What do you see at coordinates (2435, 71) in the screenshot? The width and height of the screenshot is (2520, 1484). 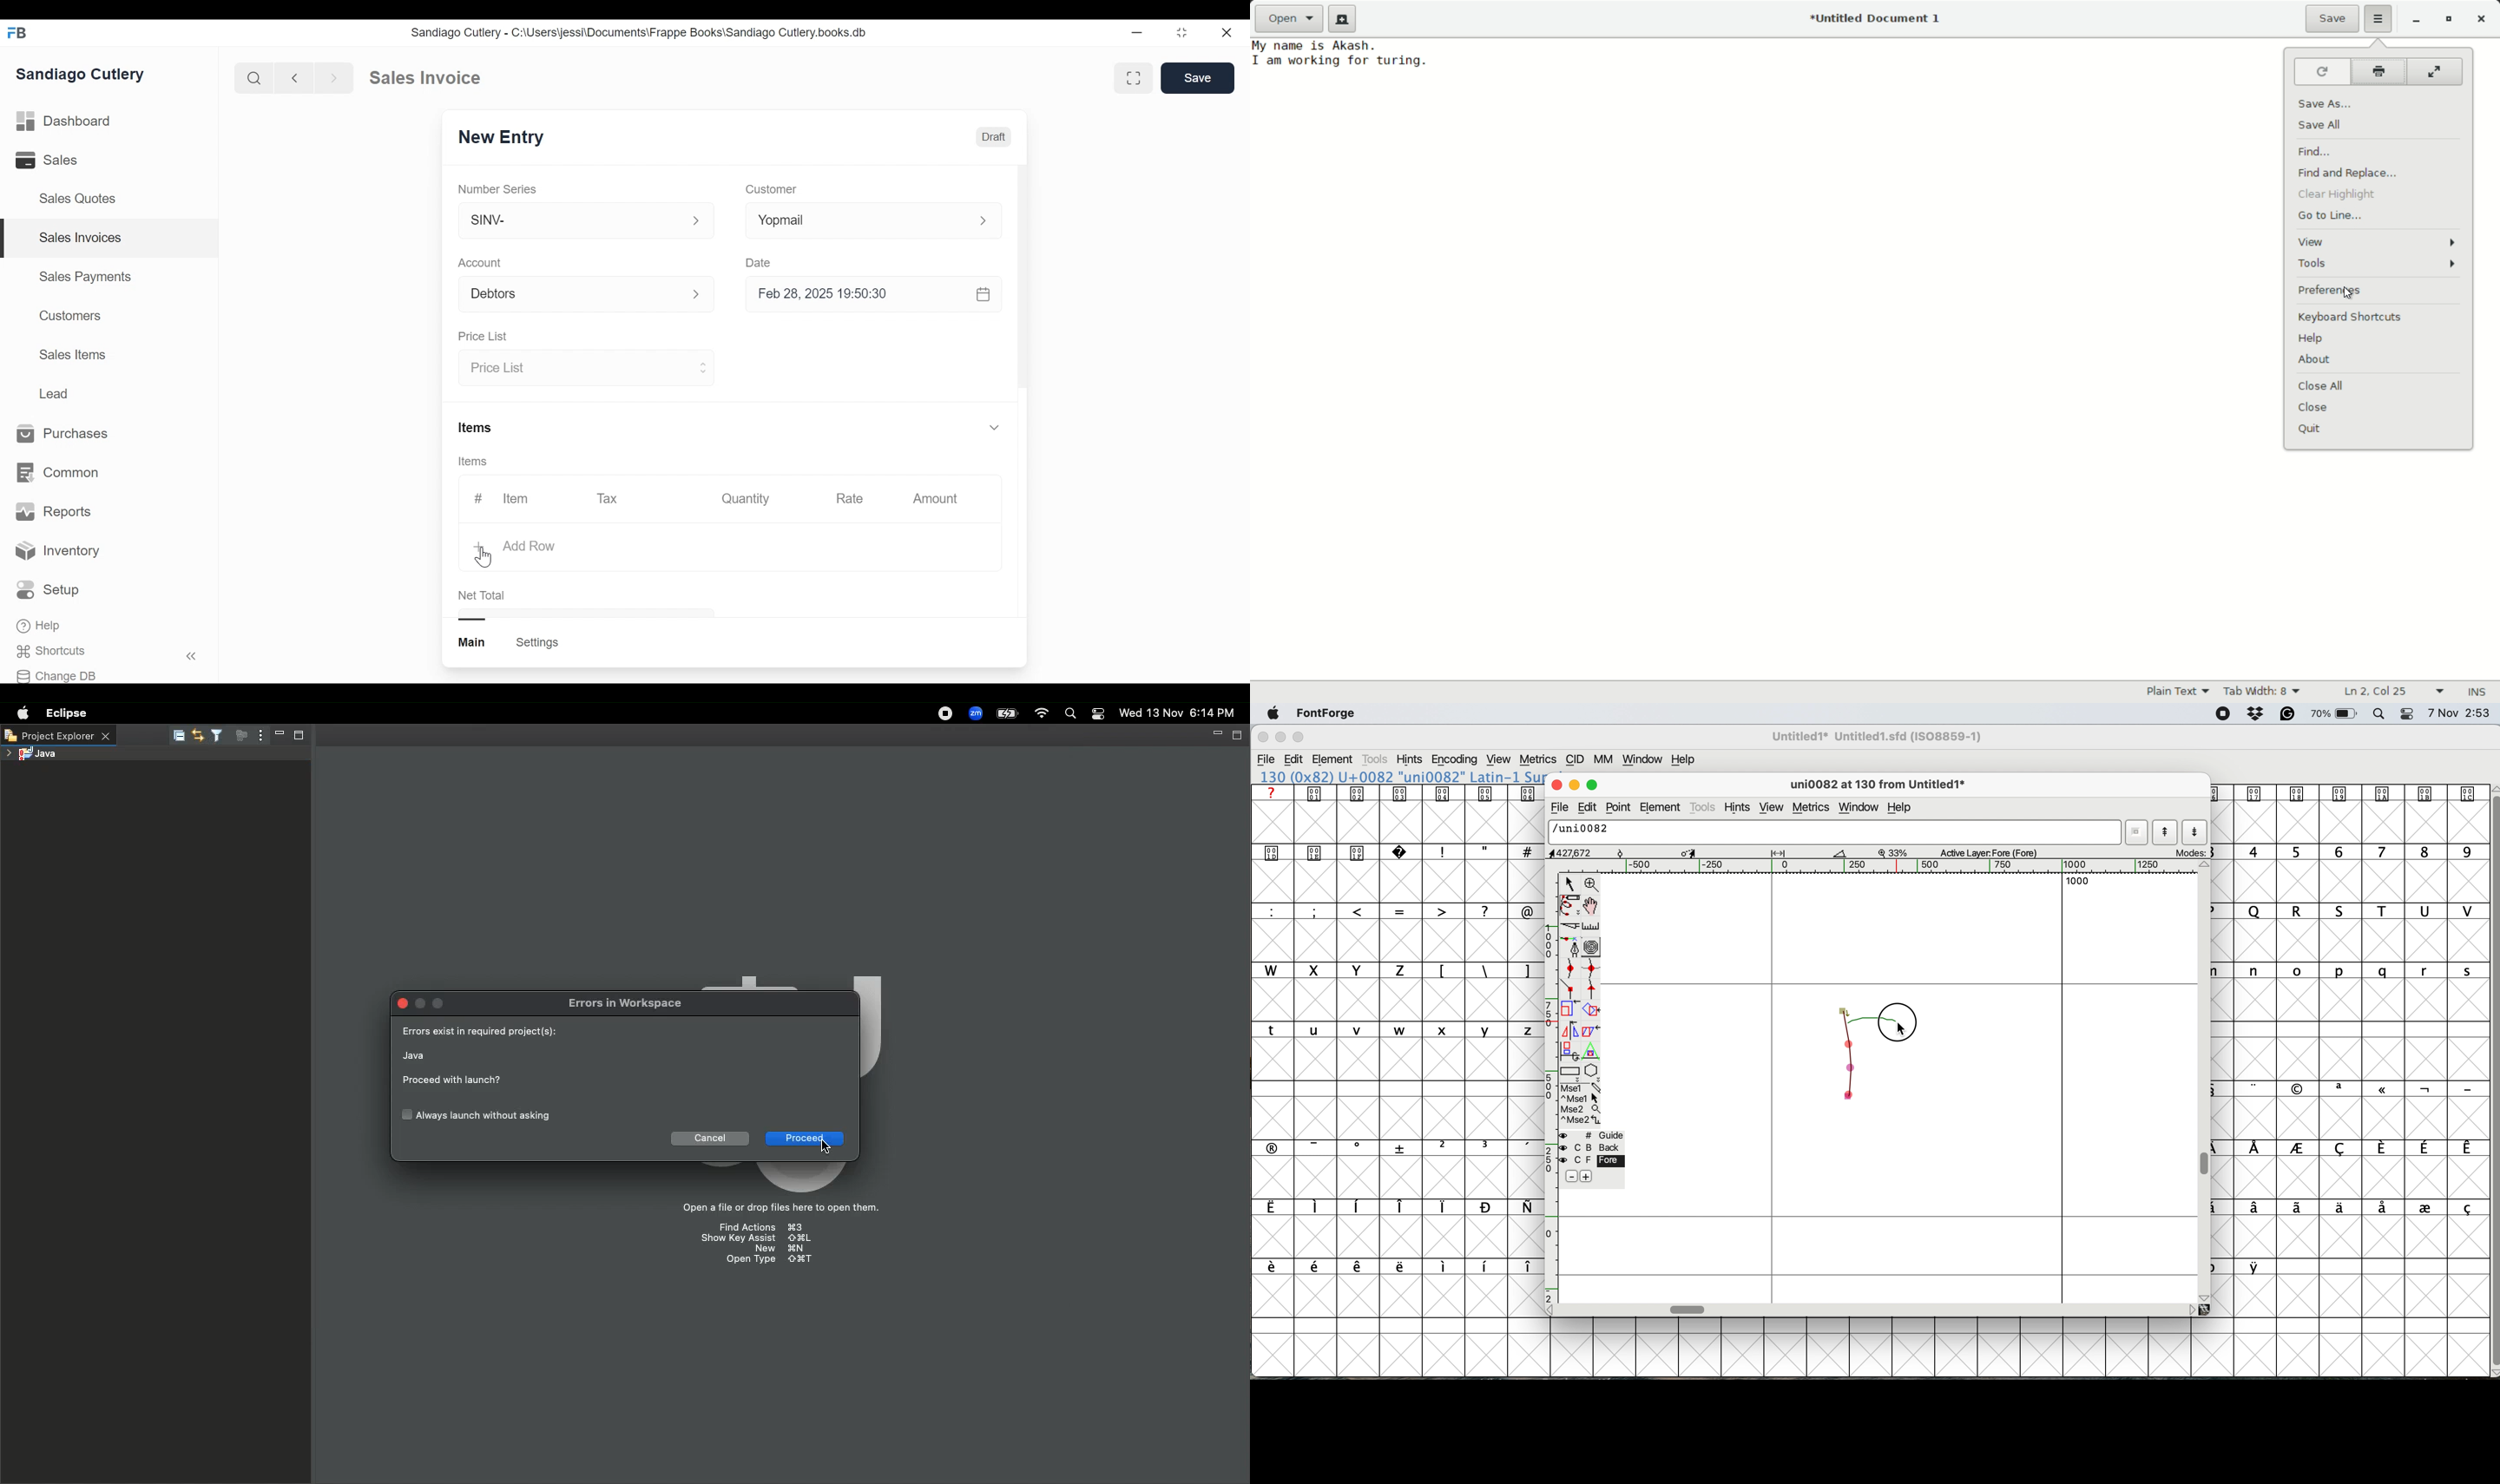 I see `full screen` at bounding box center [2435, 71].